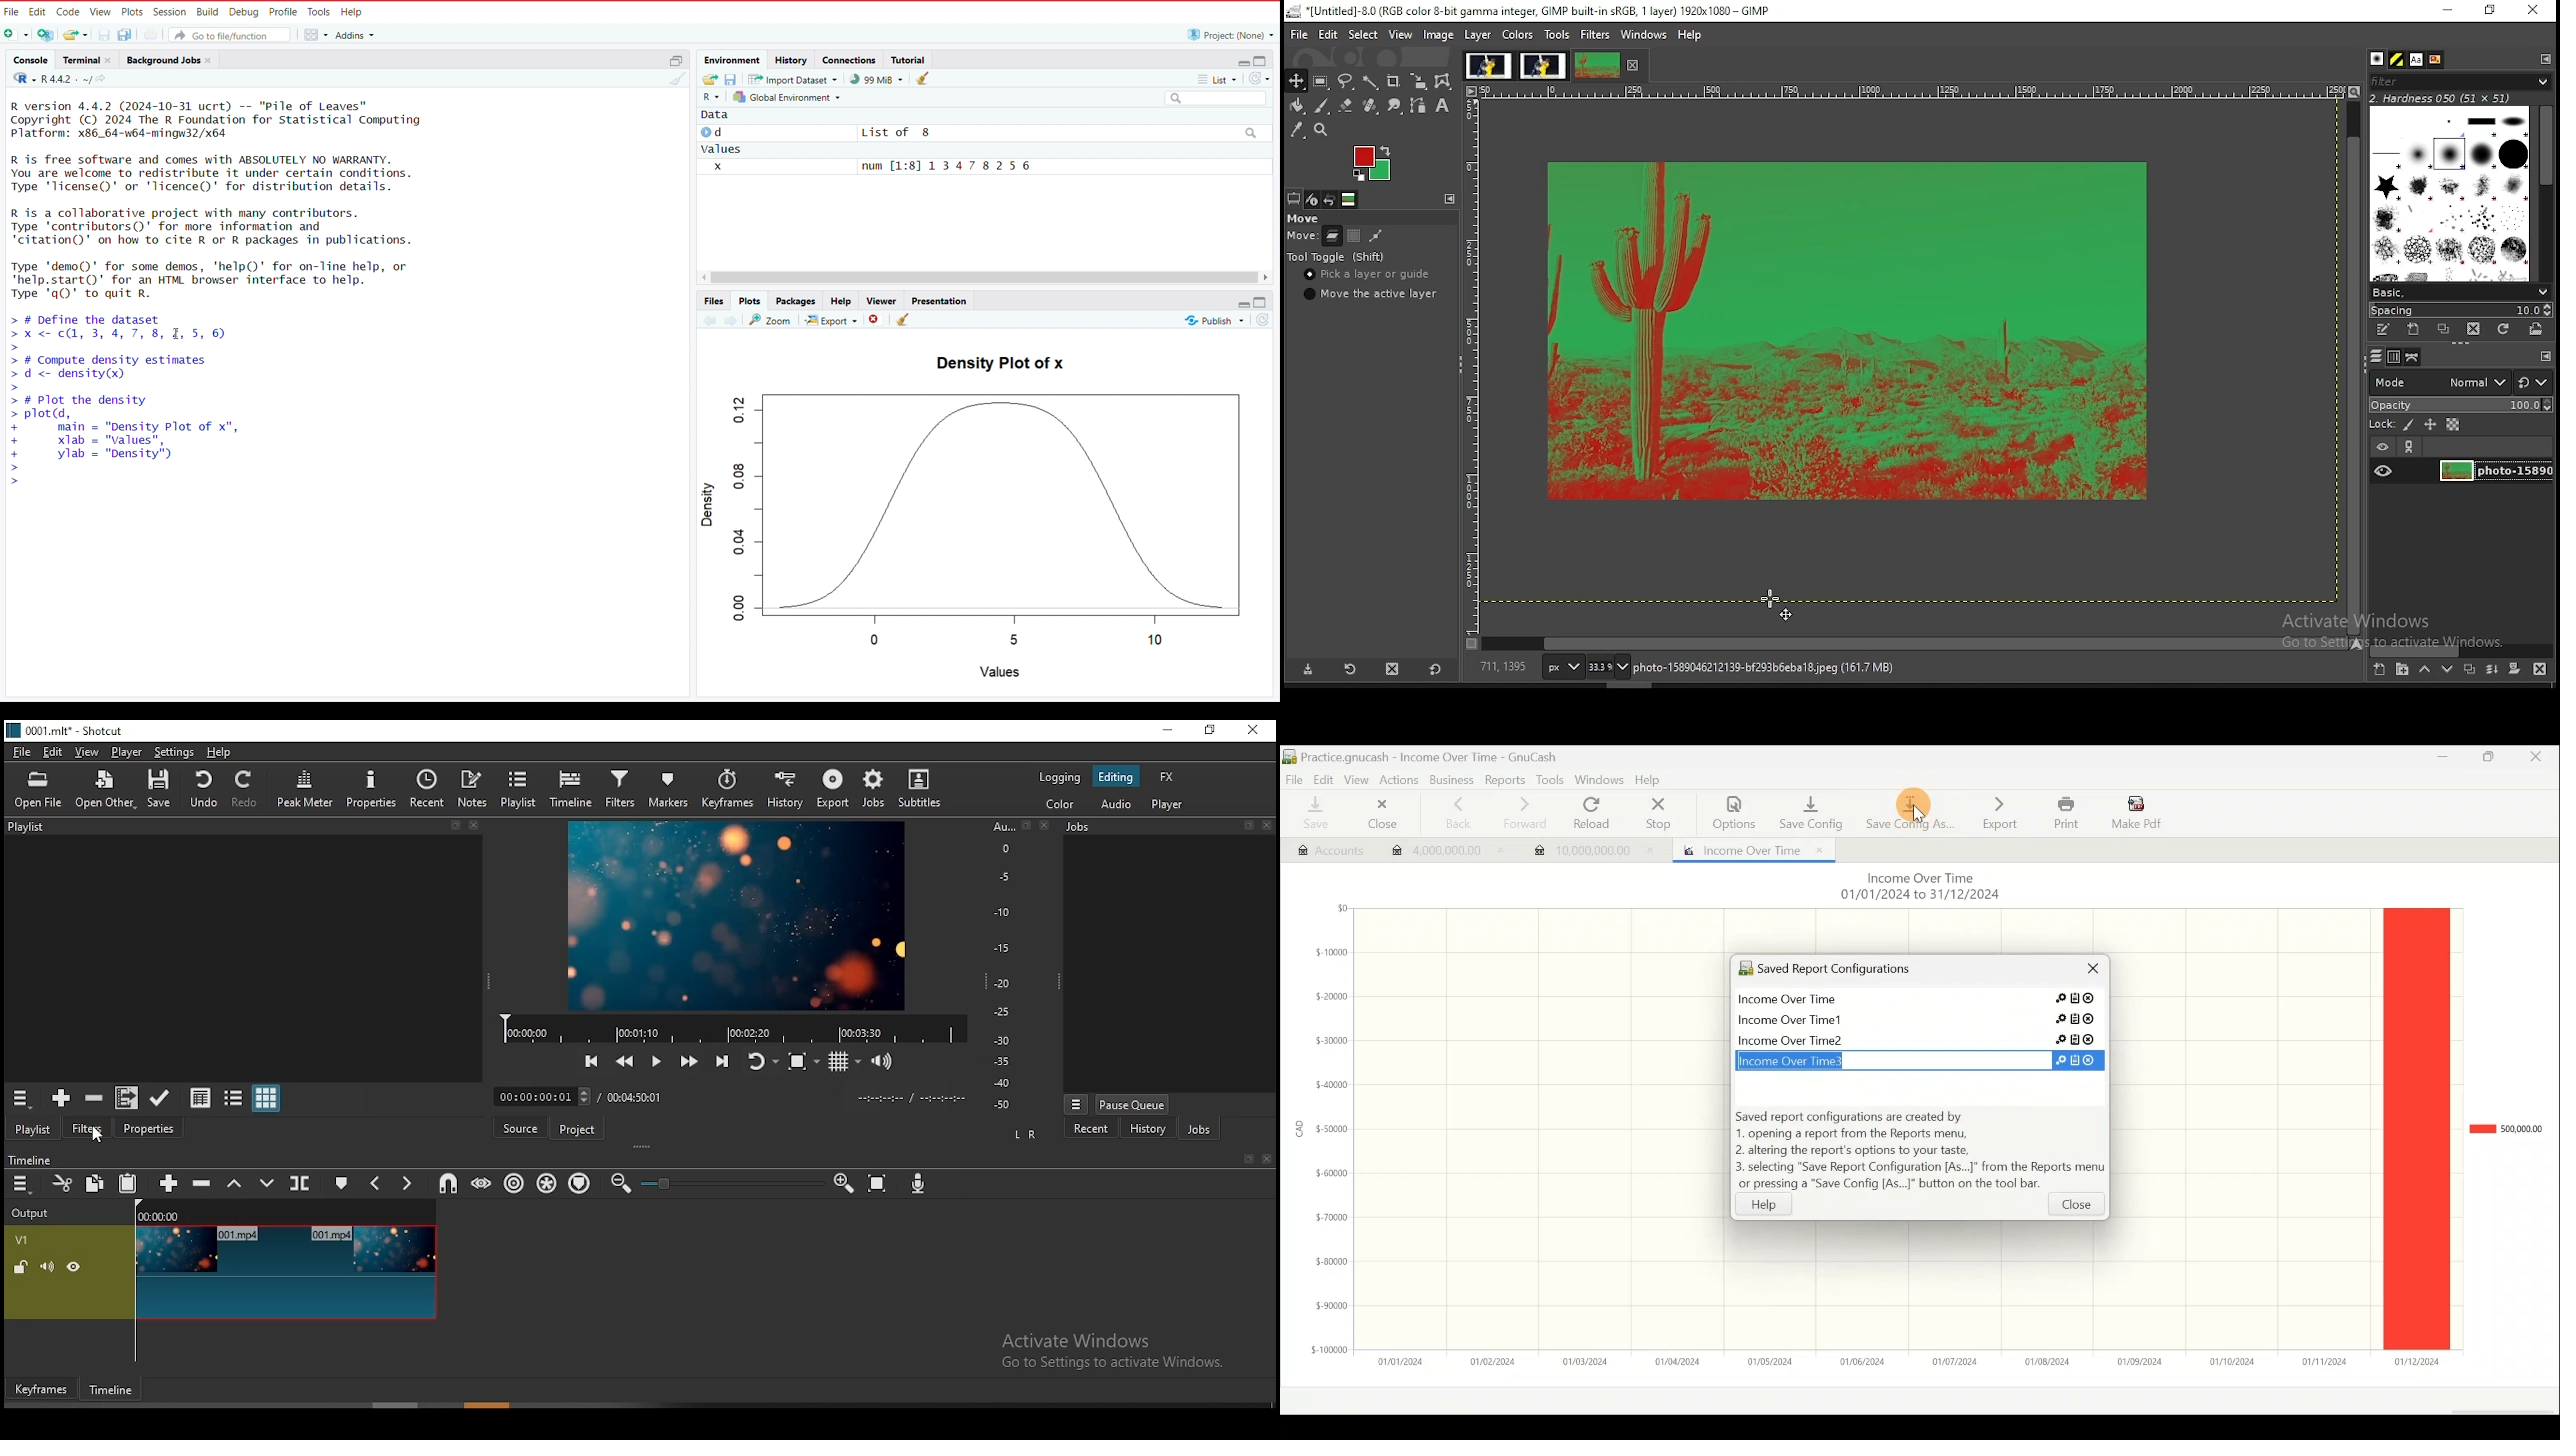  I want to click on Minimize, so click(2436, 762).